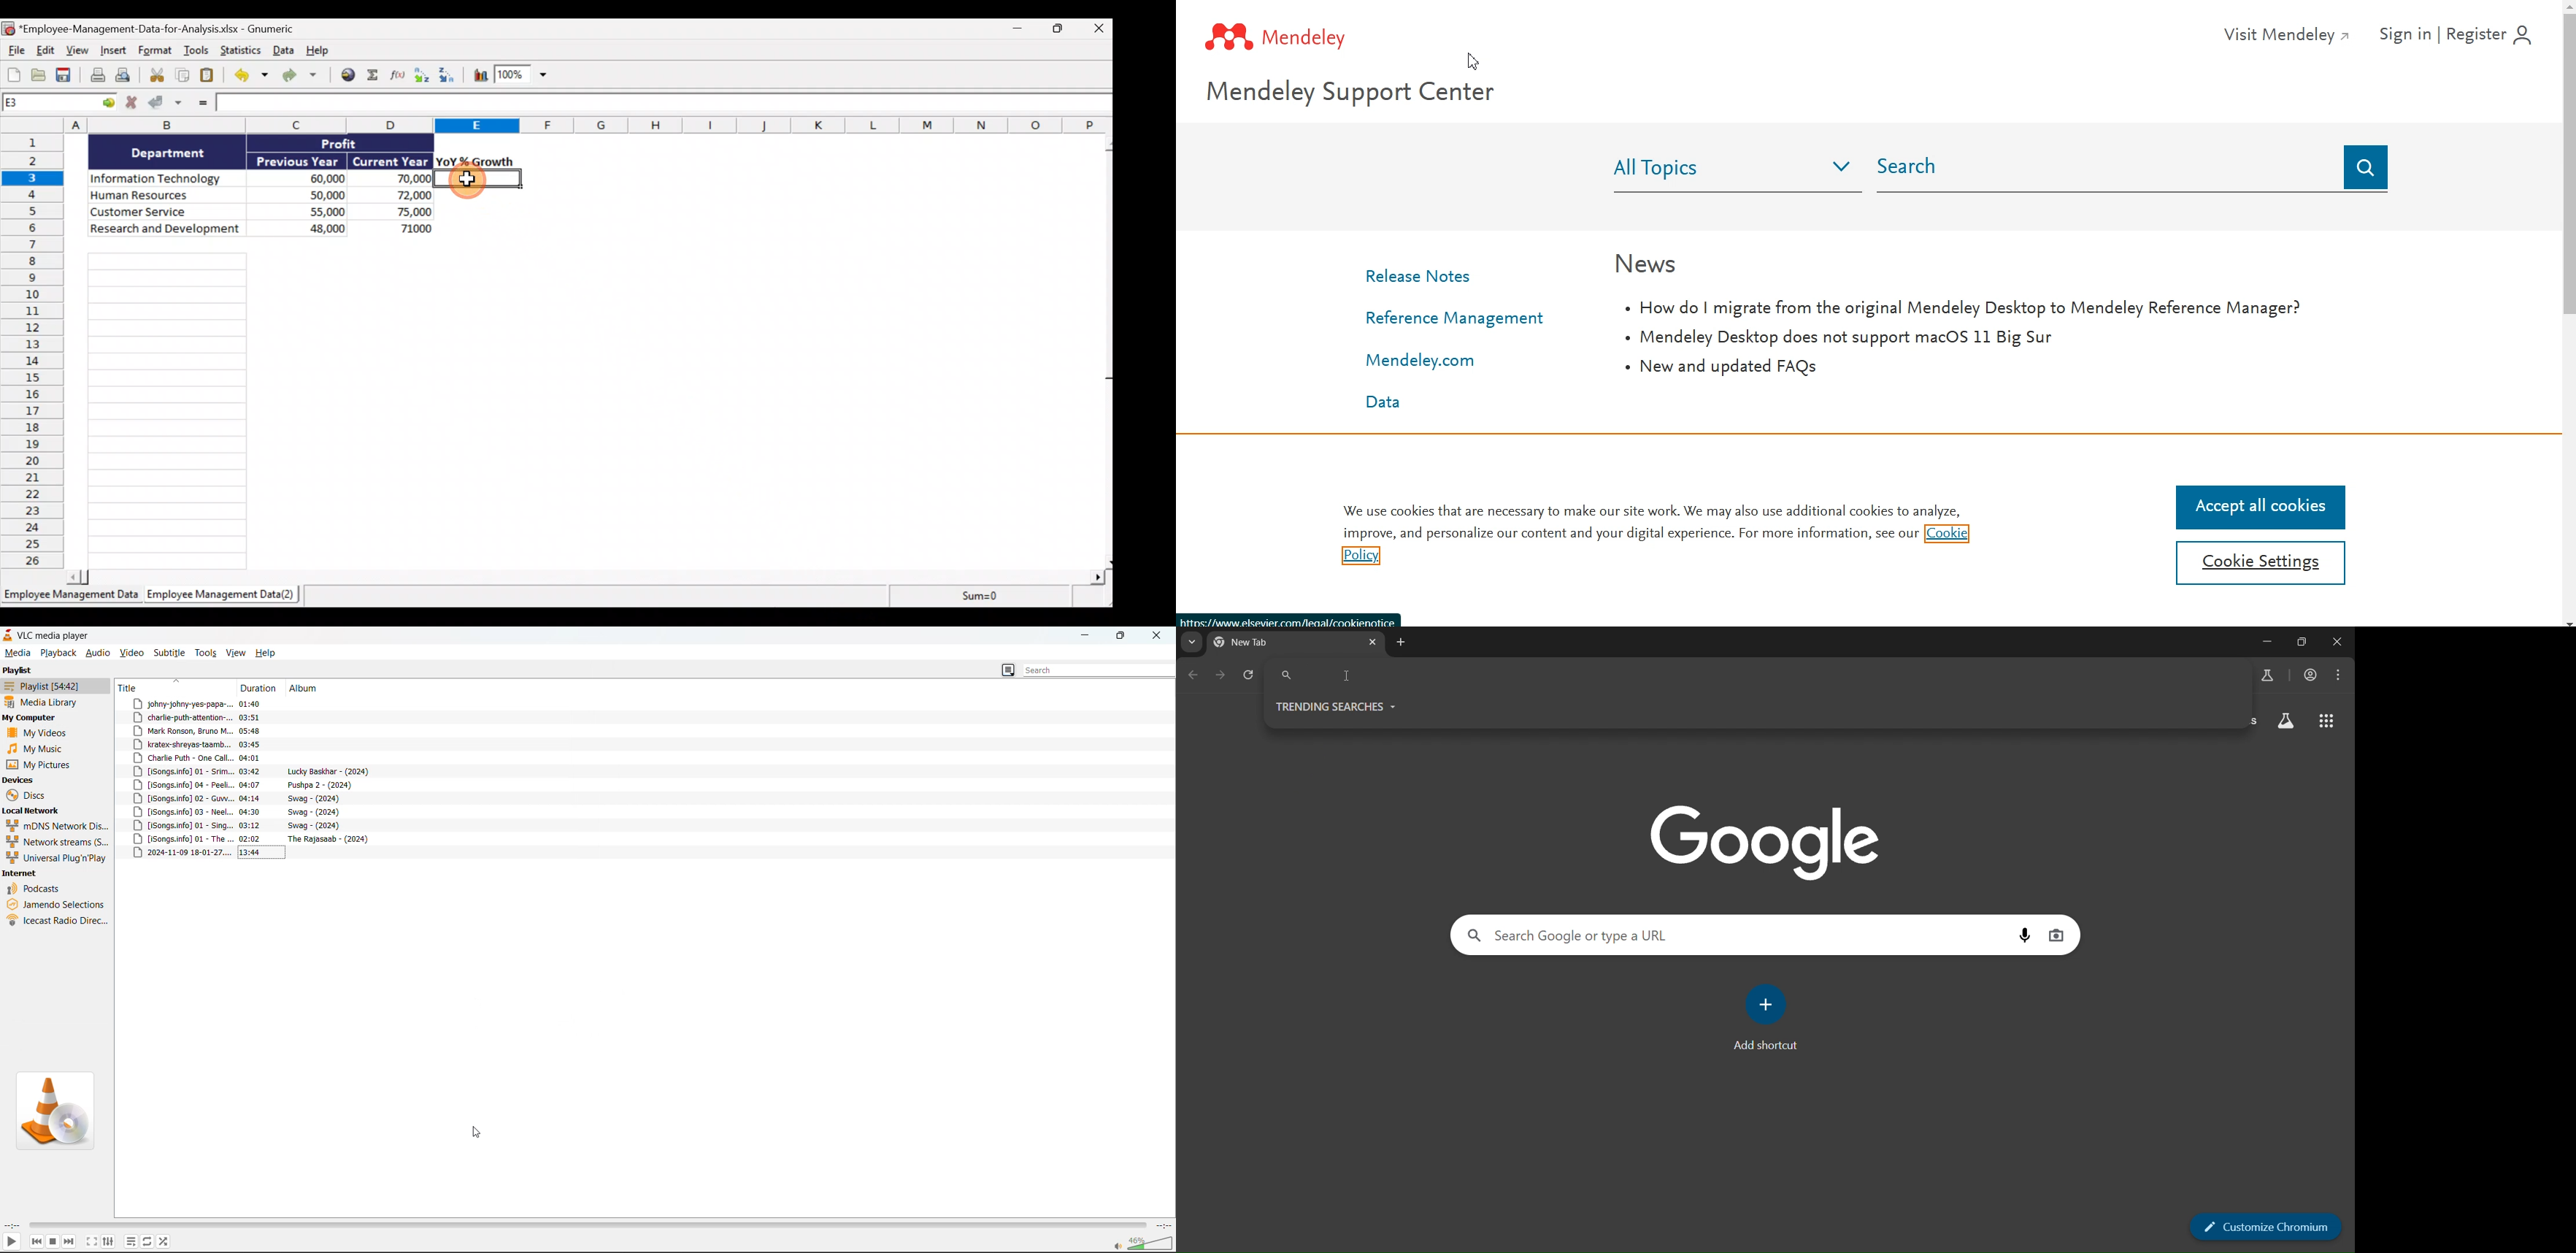 The width and height of the screenshot is (2576, 1260). Describe the element at coordinates (259, 185) in the screenshot. I see `Data` at that location.